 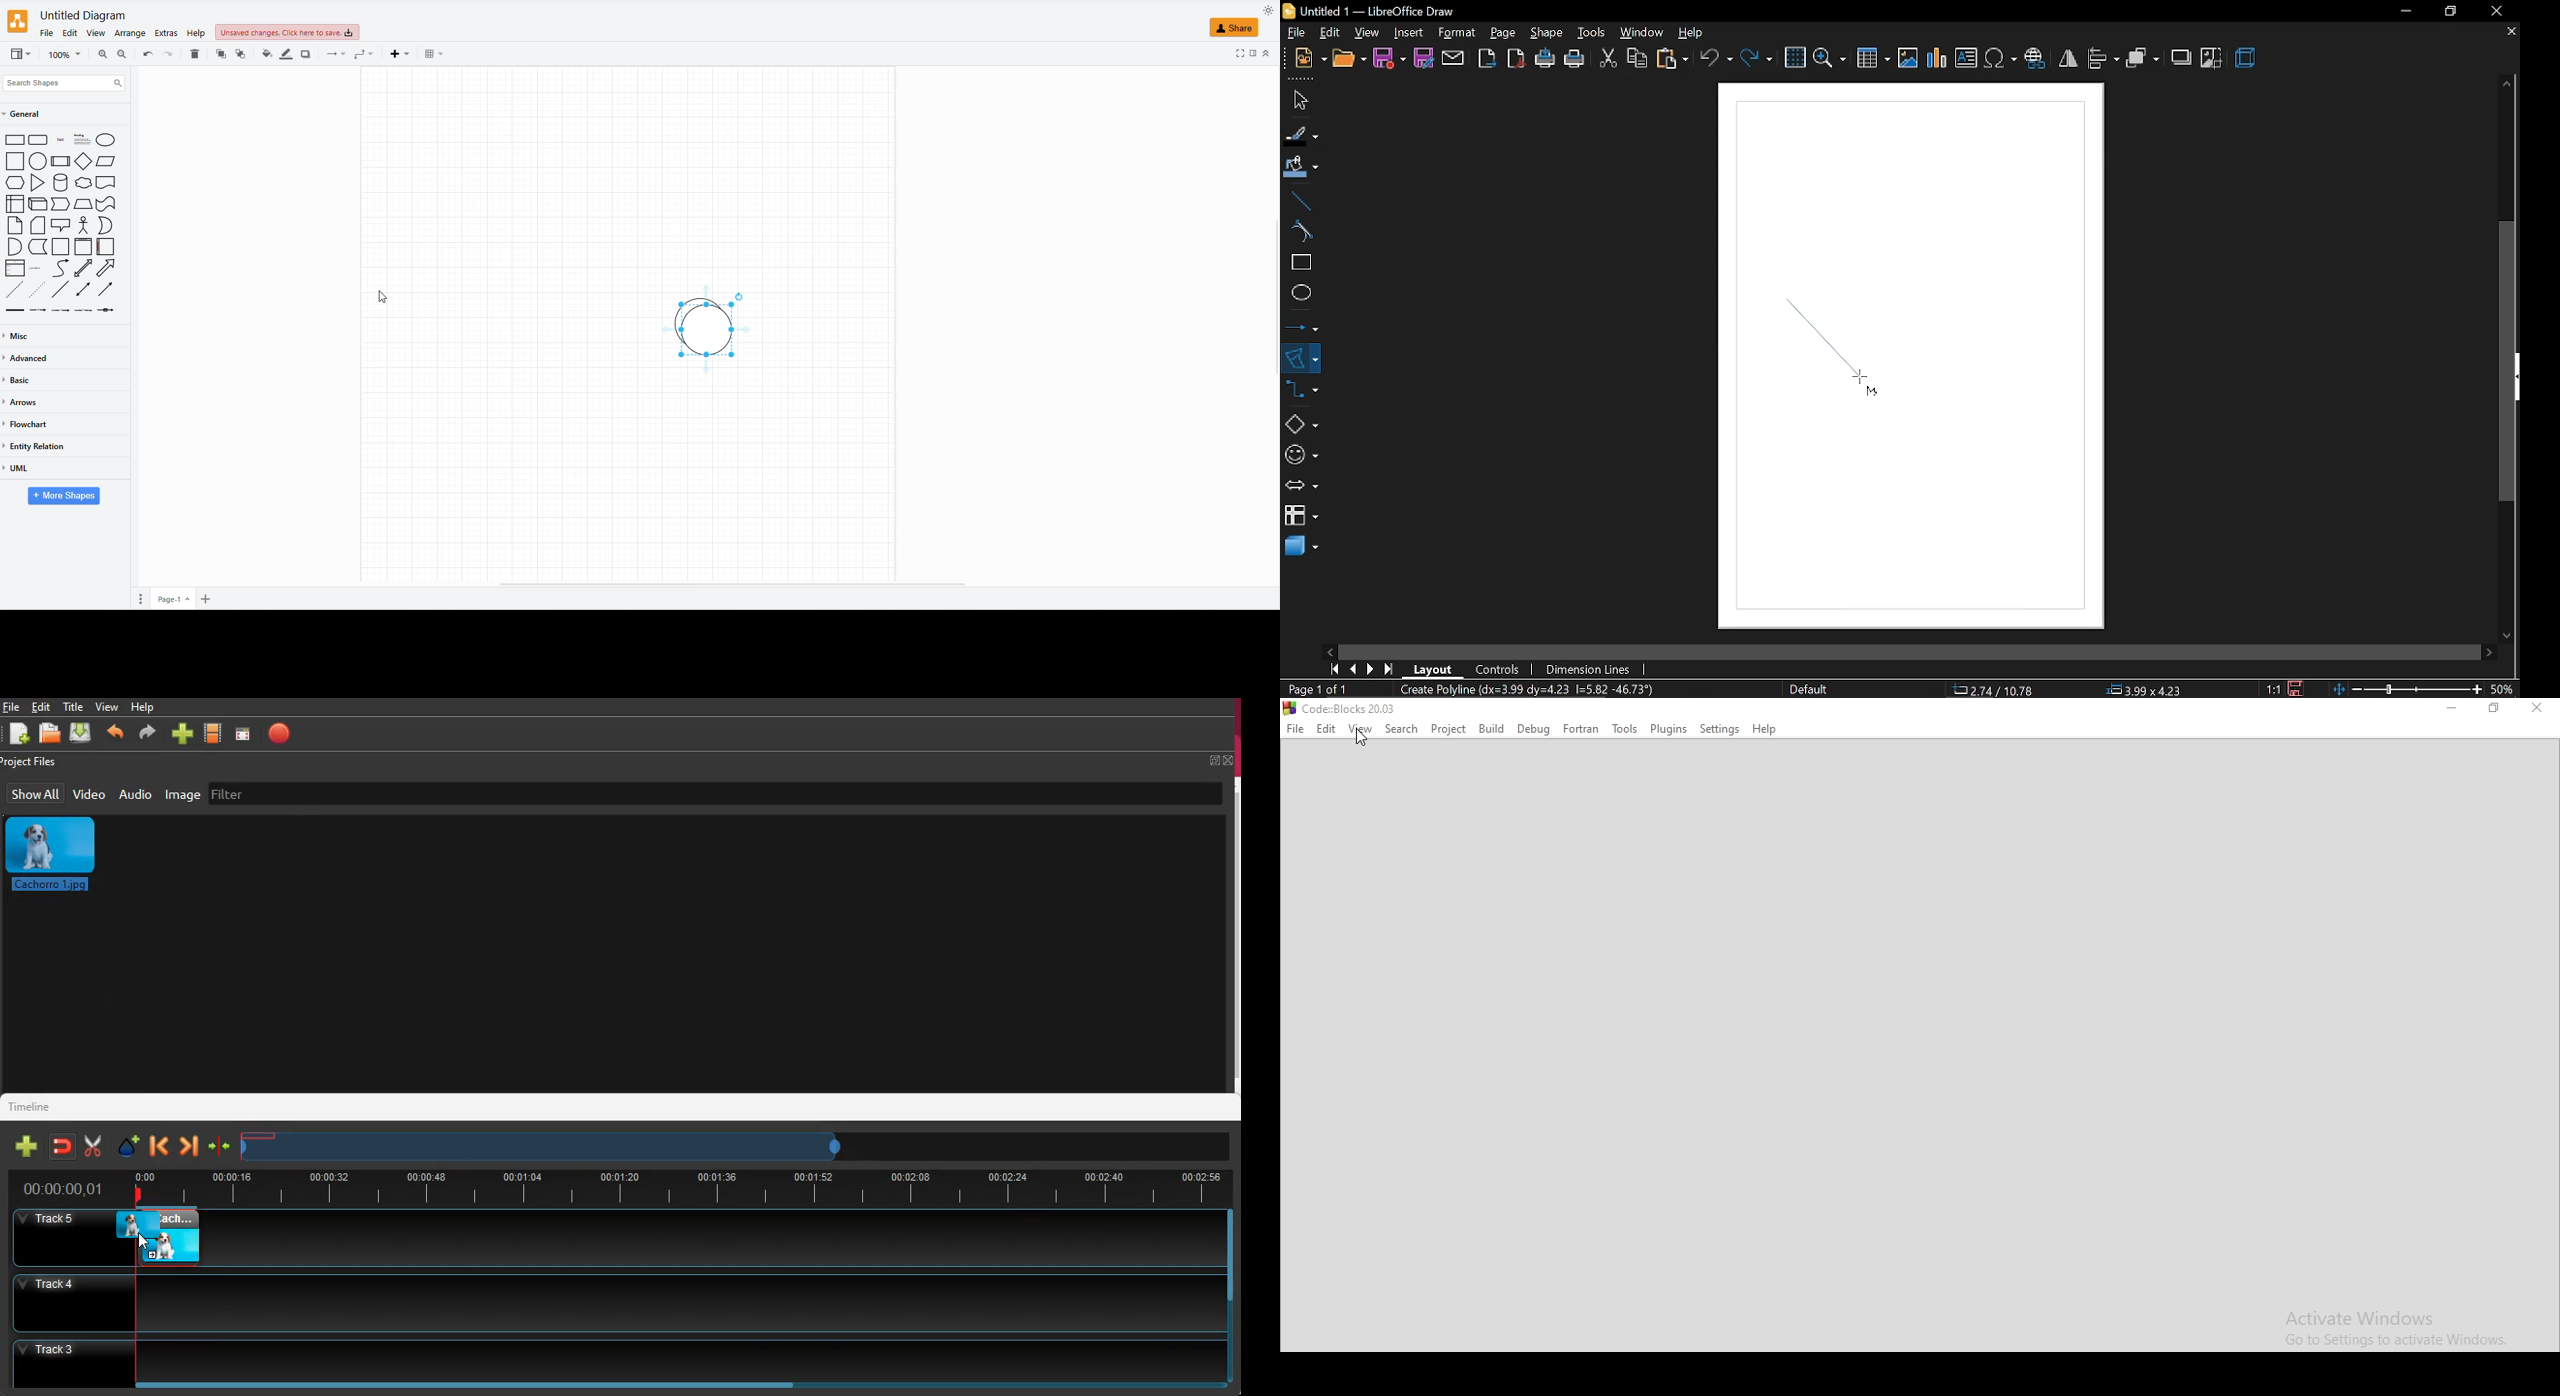 What do you see at coordinates (1311, 58) in the screenshot?
I see `new` at bounding box center [1311, 58].